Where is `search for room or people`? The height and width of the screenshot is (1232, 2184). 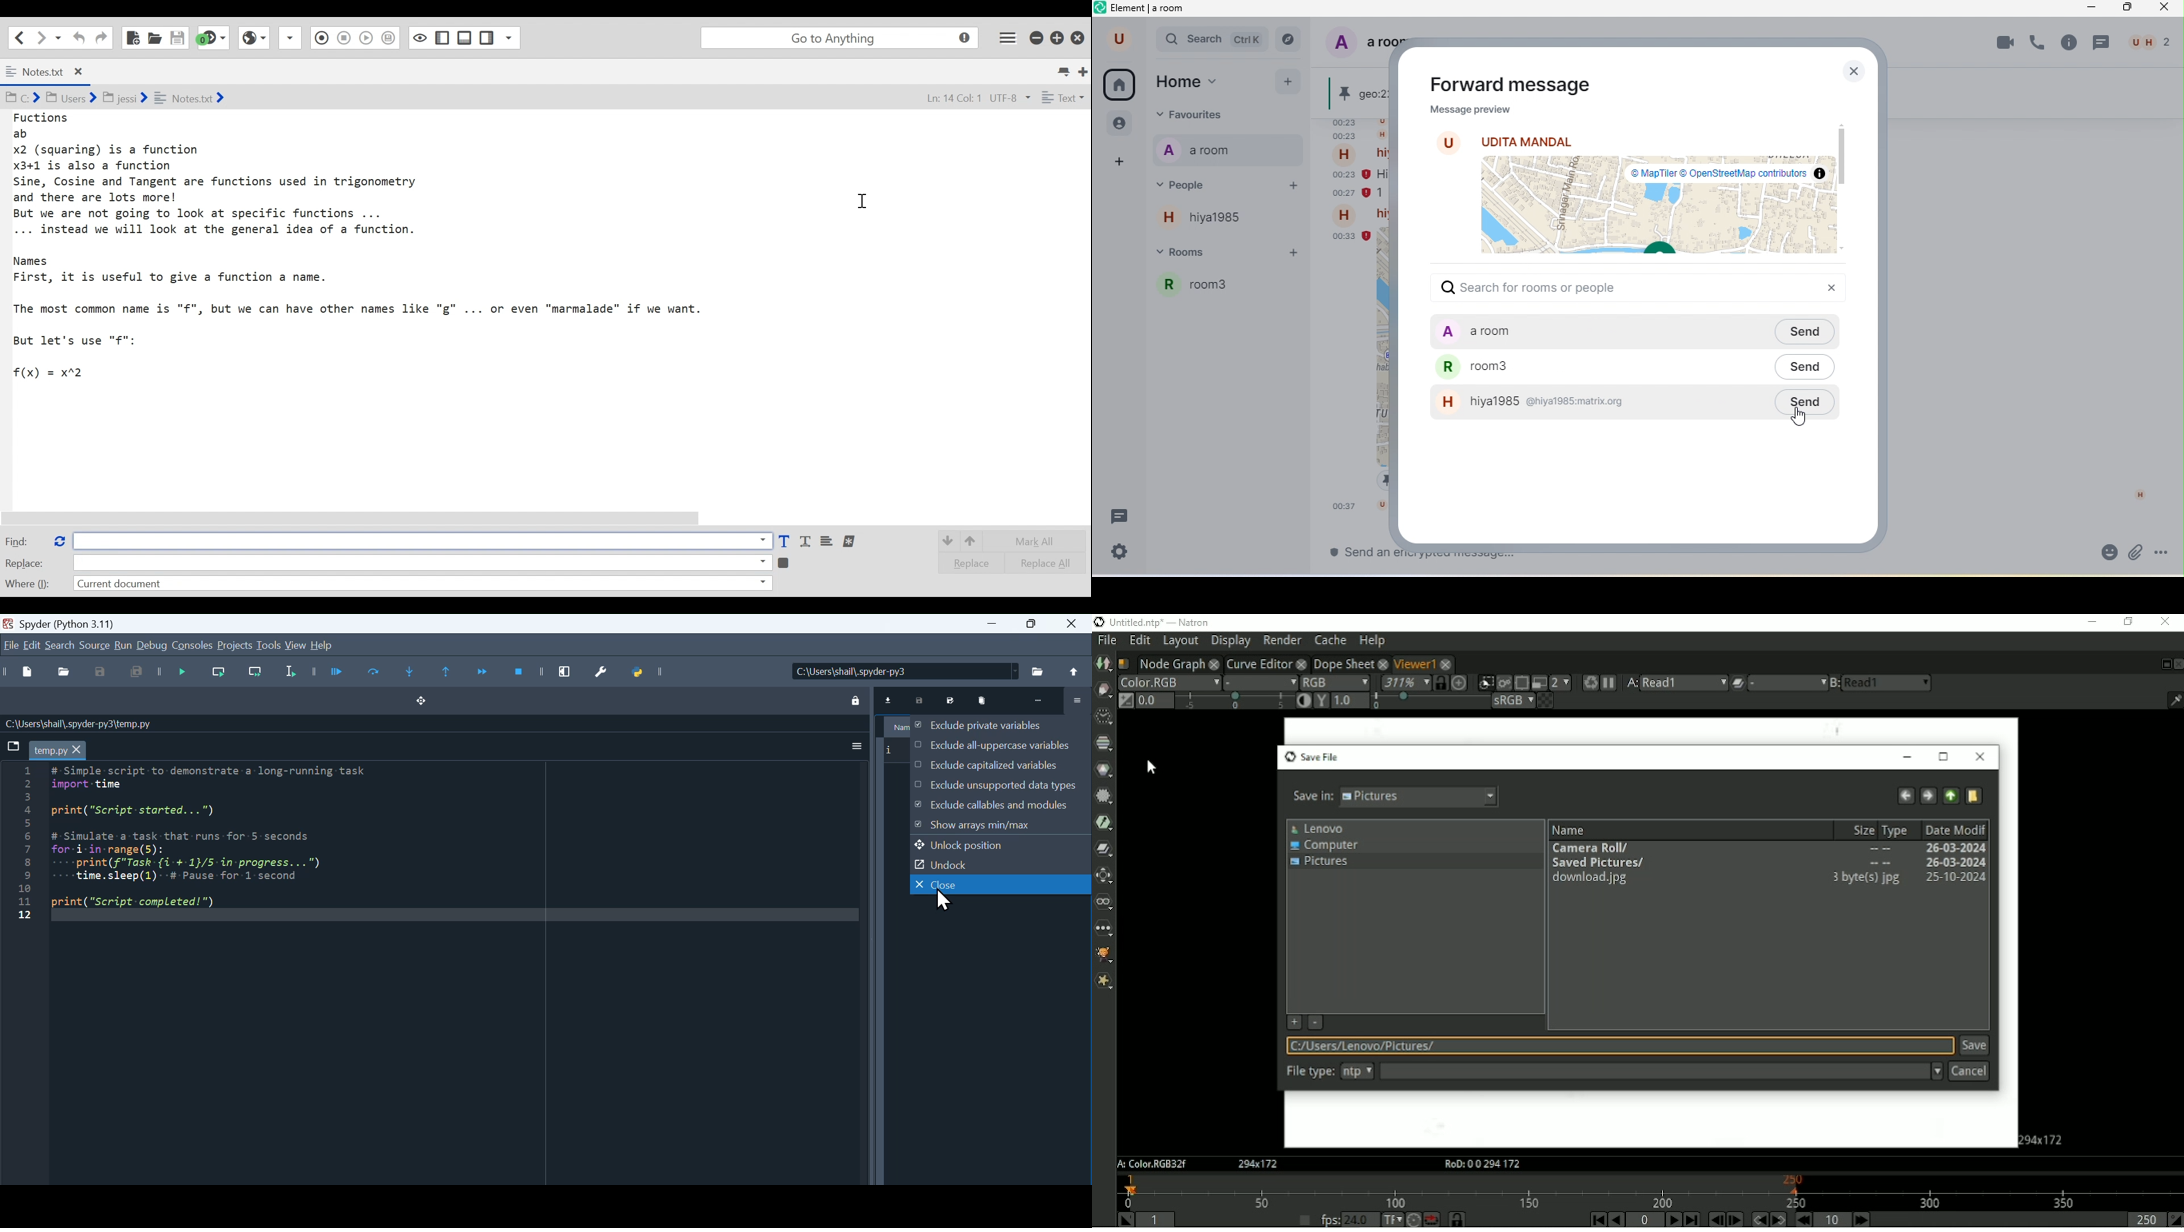
search for room or people is located at coordinates (1540, 289).